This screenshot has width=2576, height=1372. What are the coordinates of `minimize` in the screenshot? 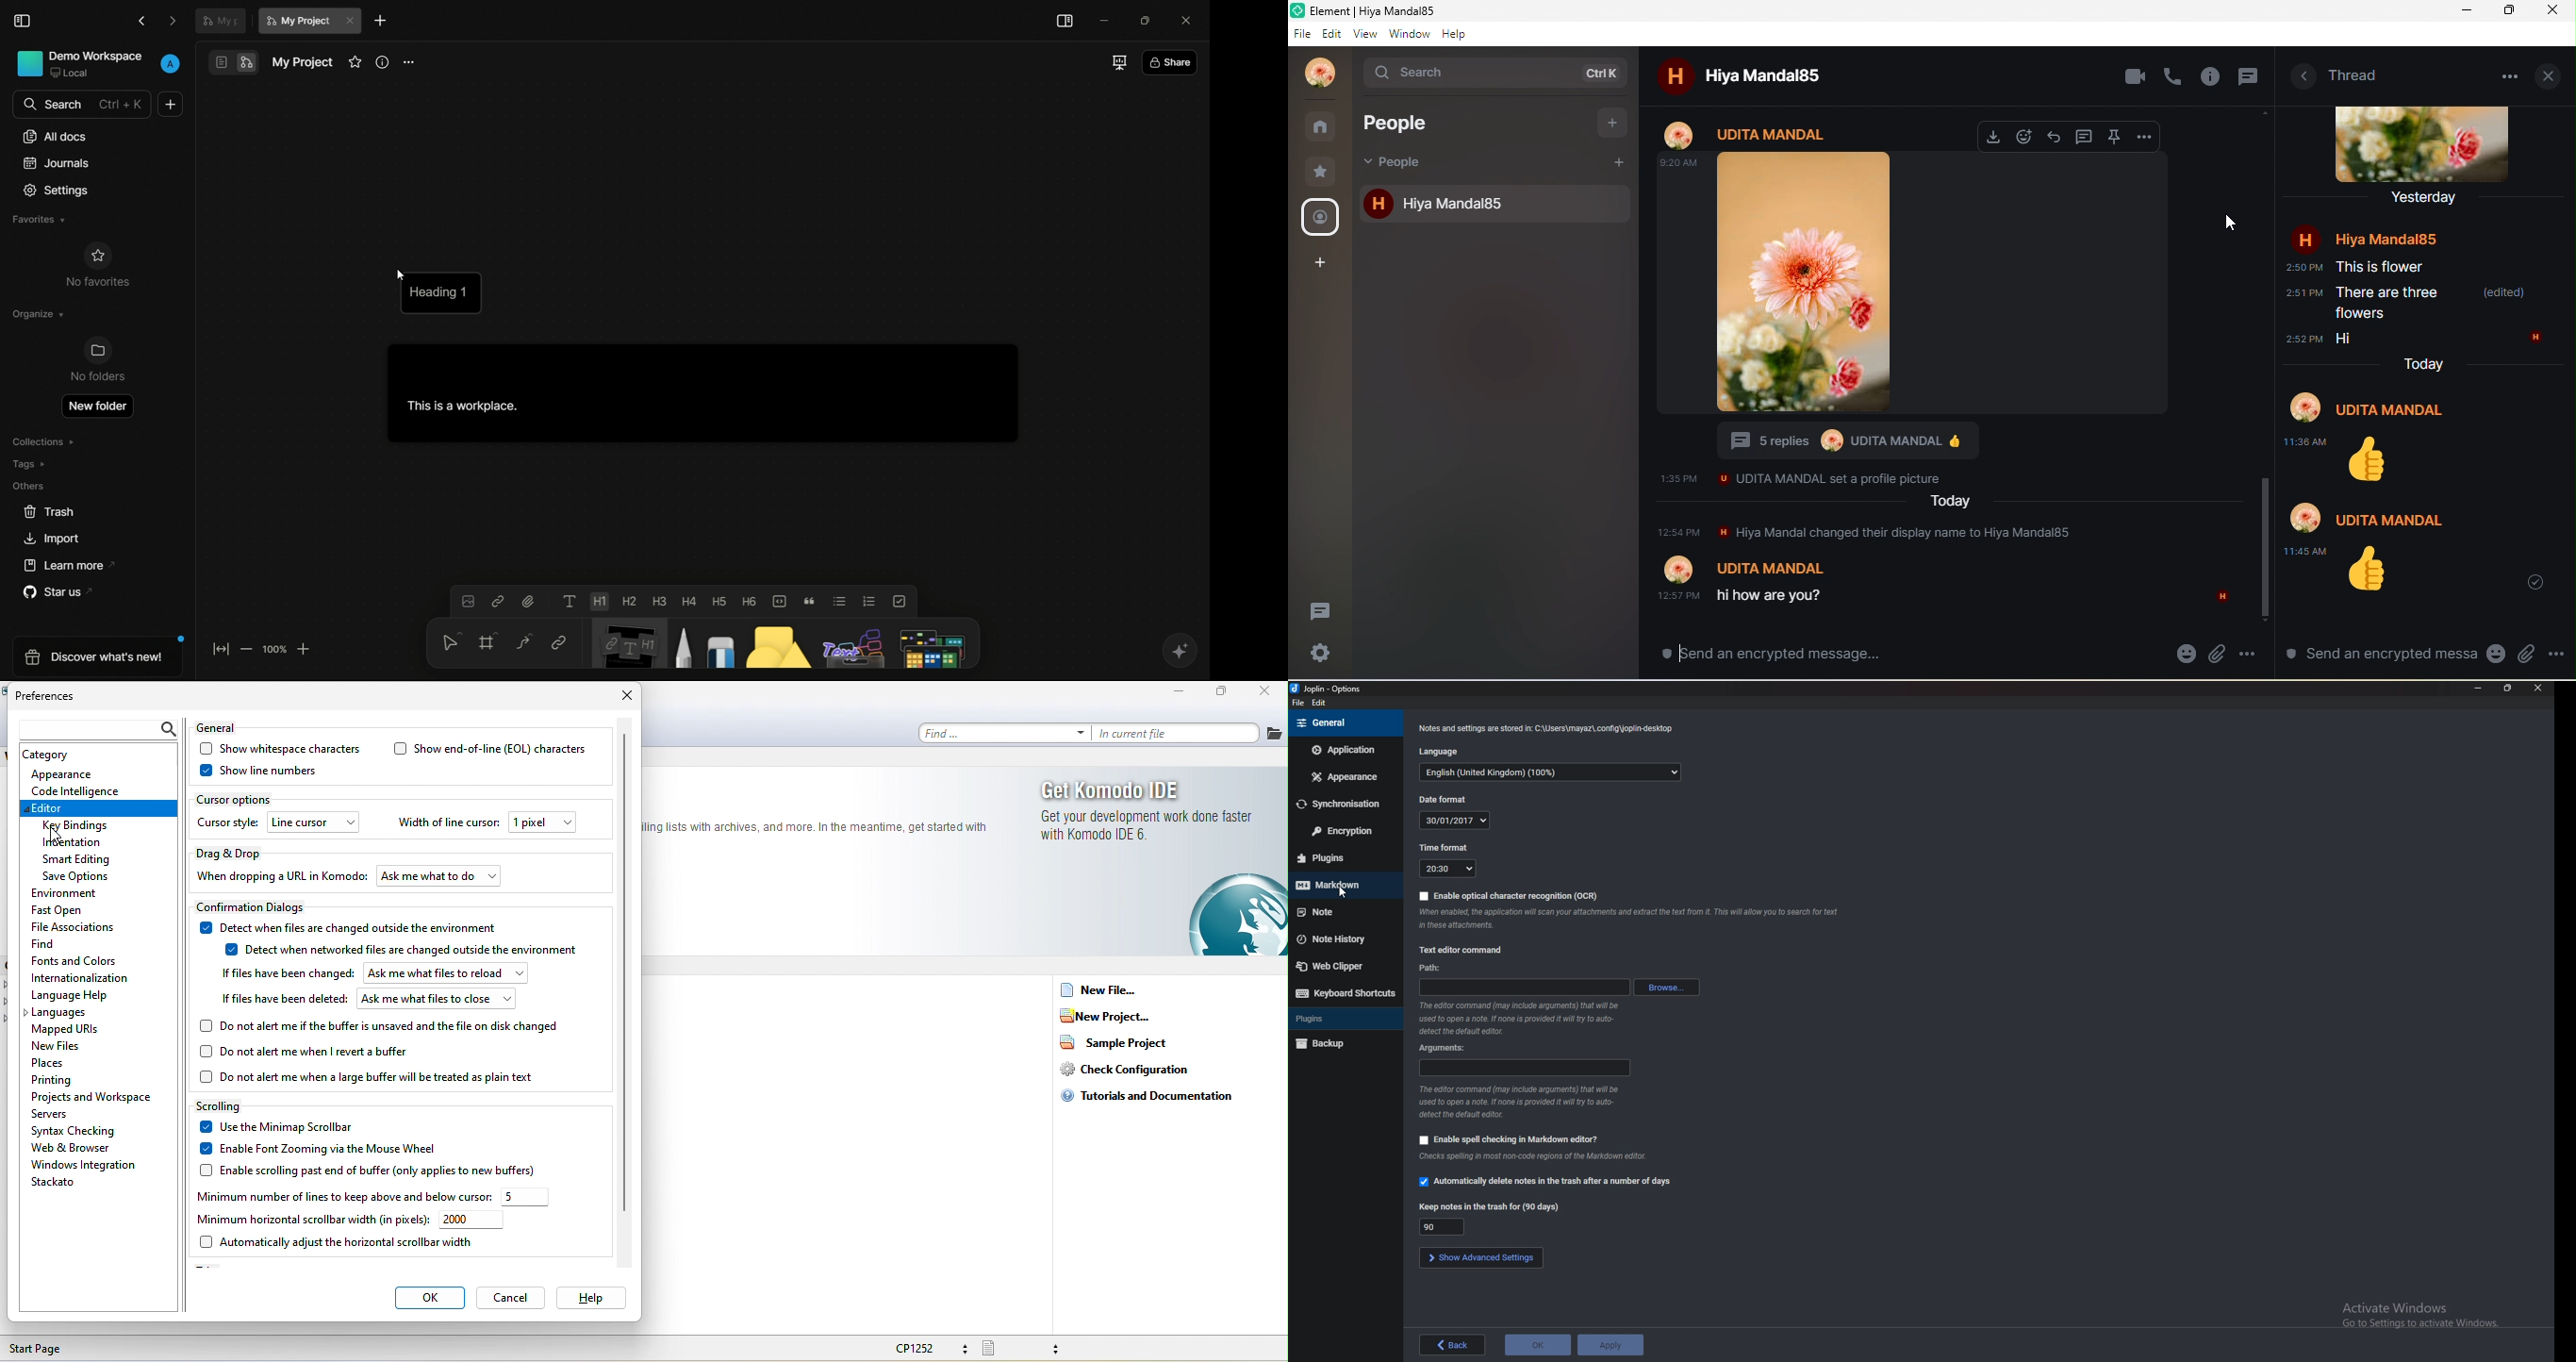 It's located at (2478, 688).